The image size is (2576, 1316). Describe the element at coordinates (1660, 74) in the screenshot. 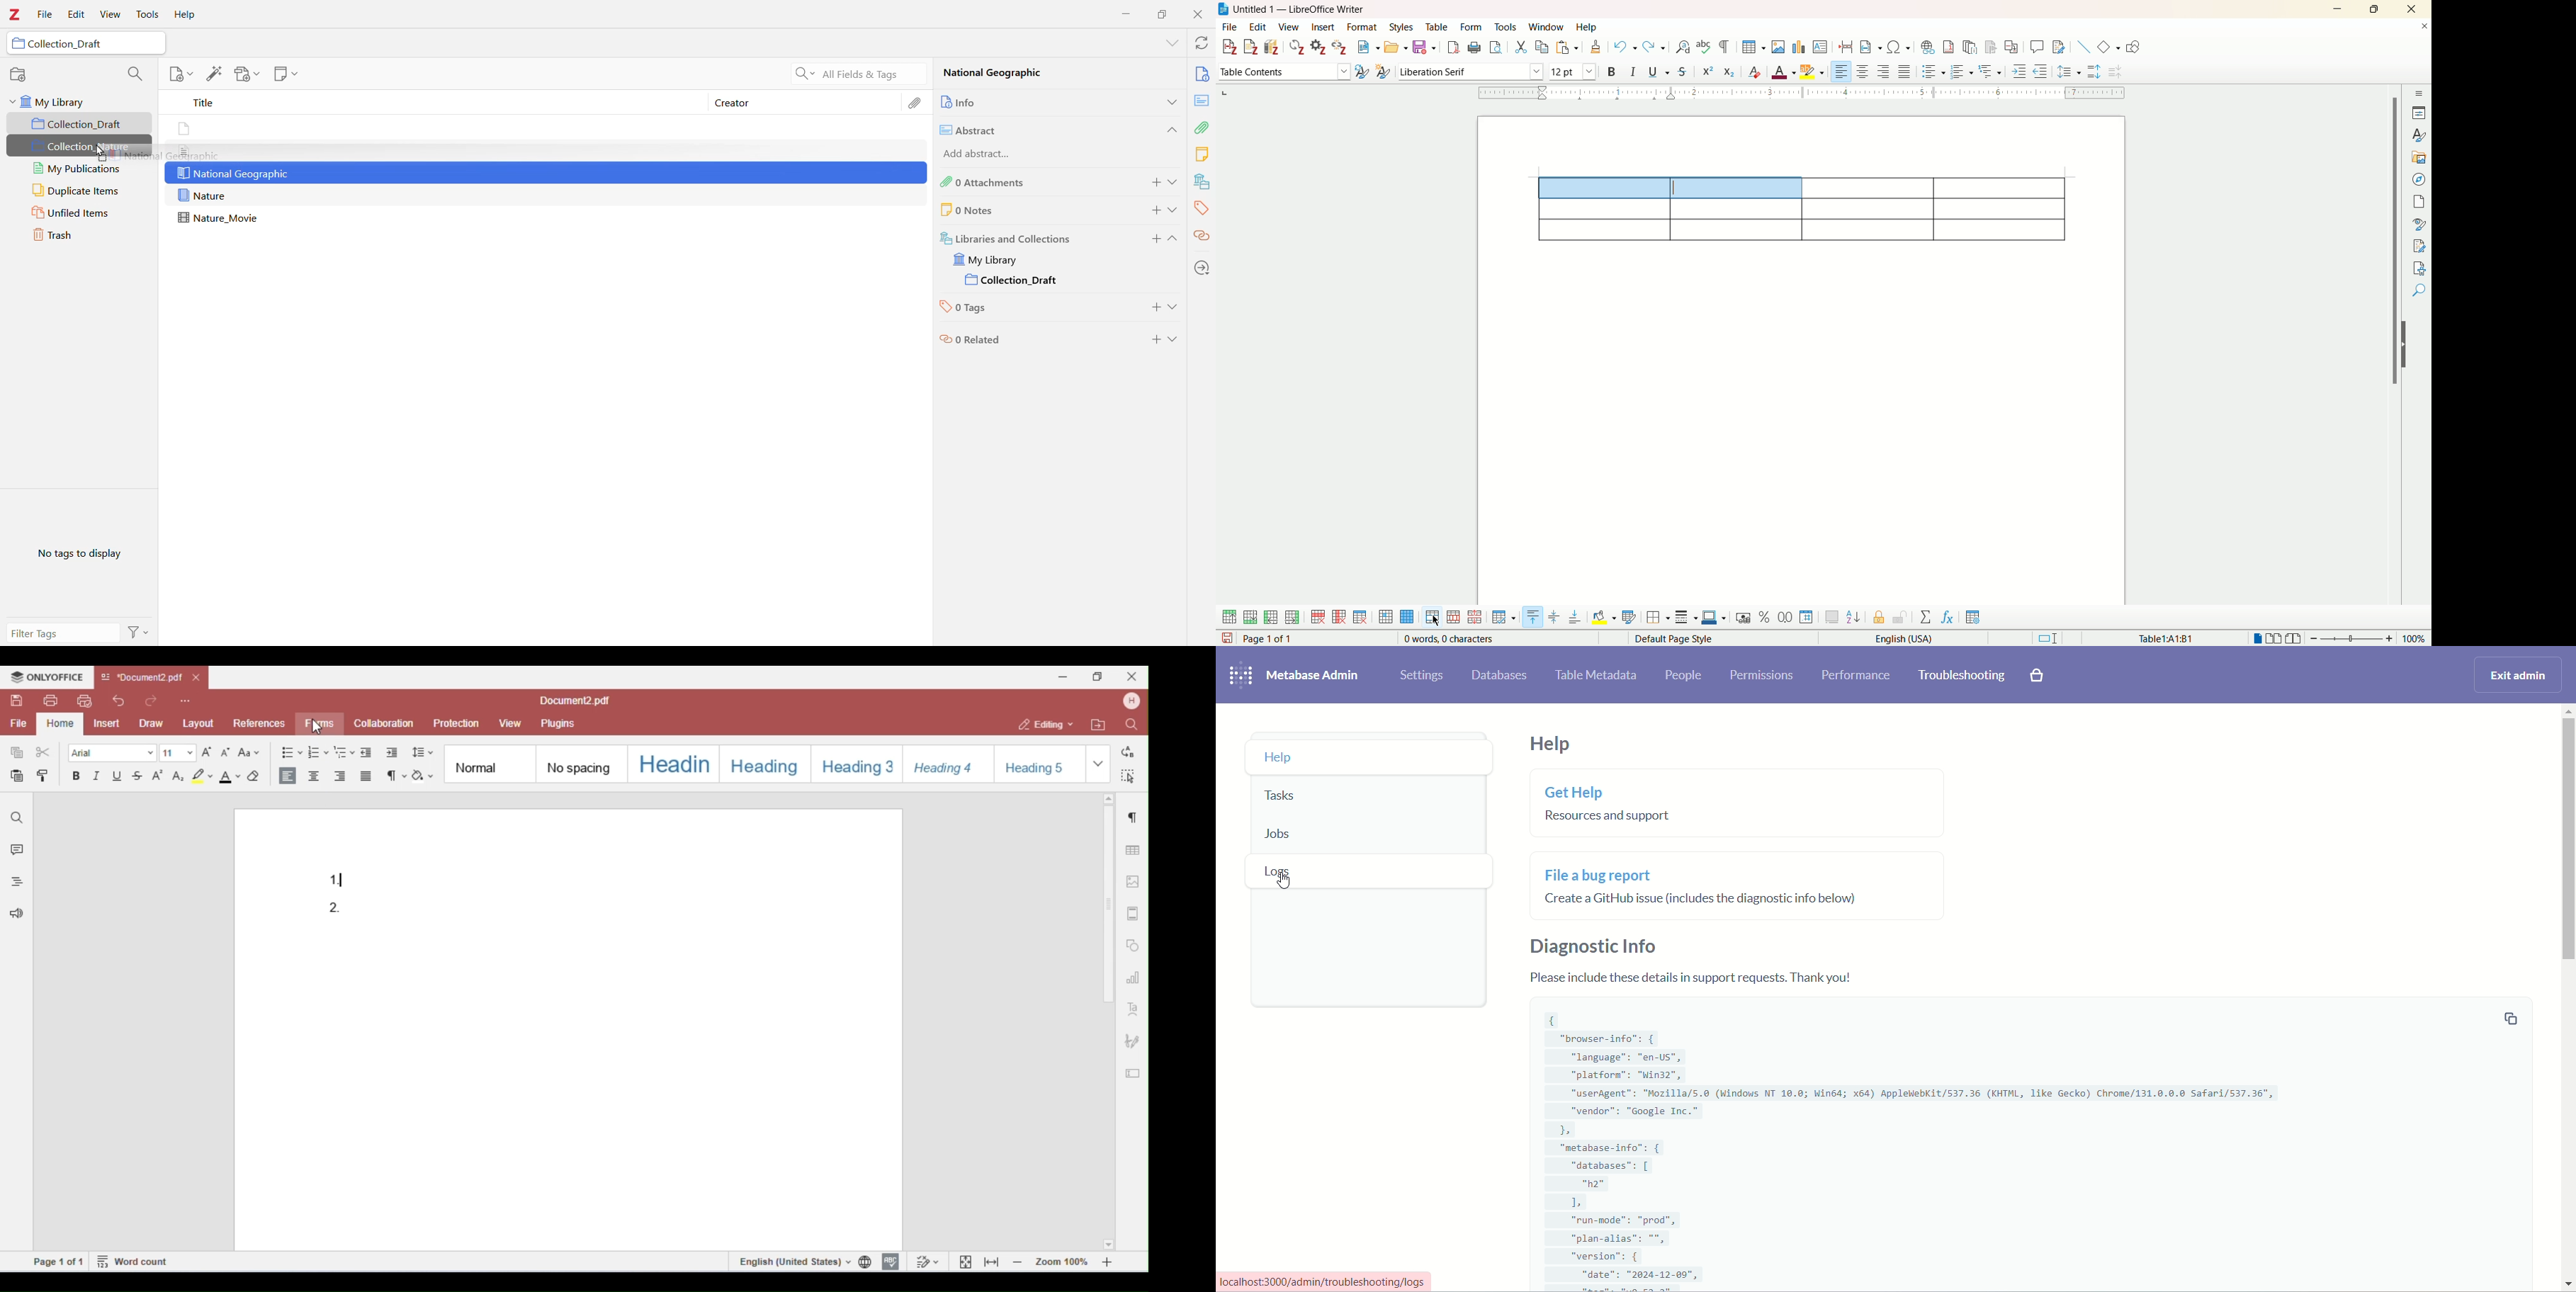

I see `underline` at that location.